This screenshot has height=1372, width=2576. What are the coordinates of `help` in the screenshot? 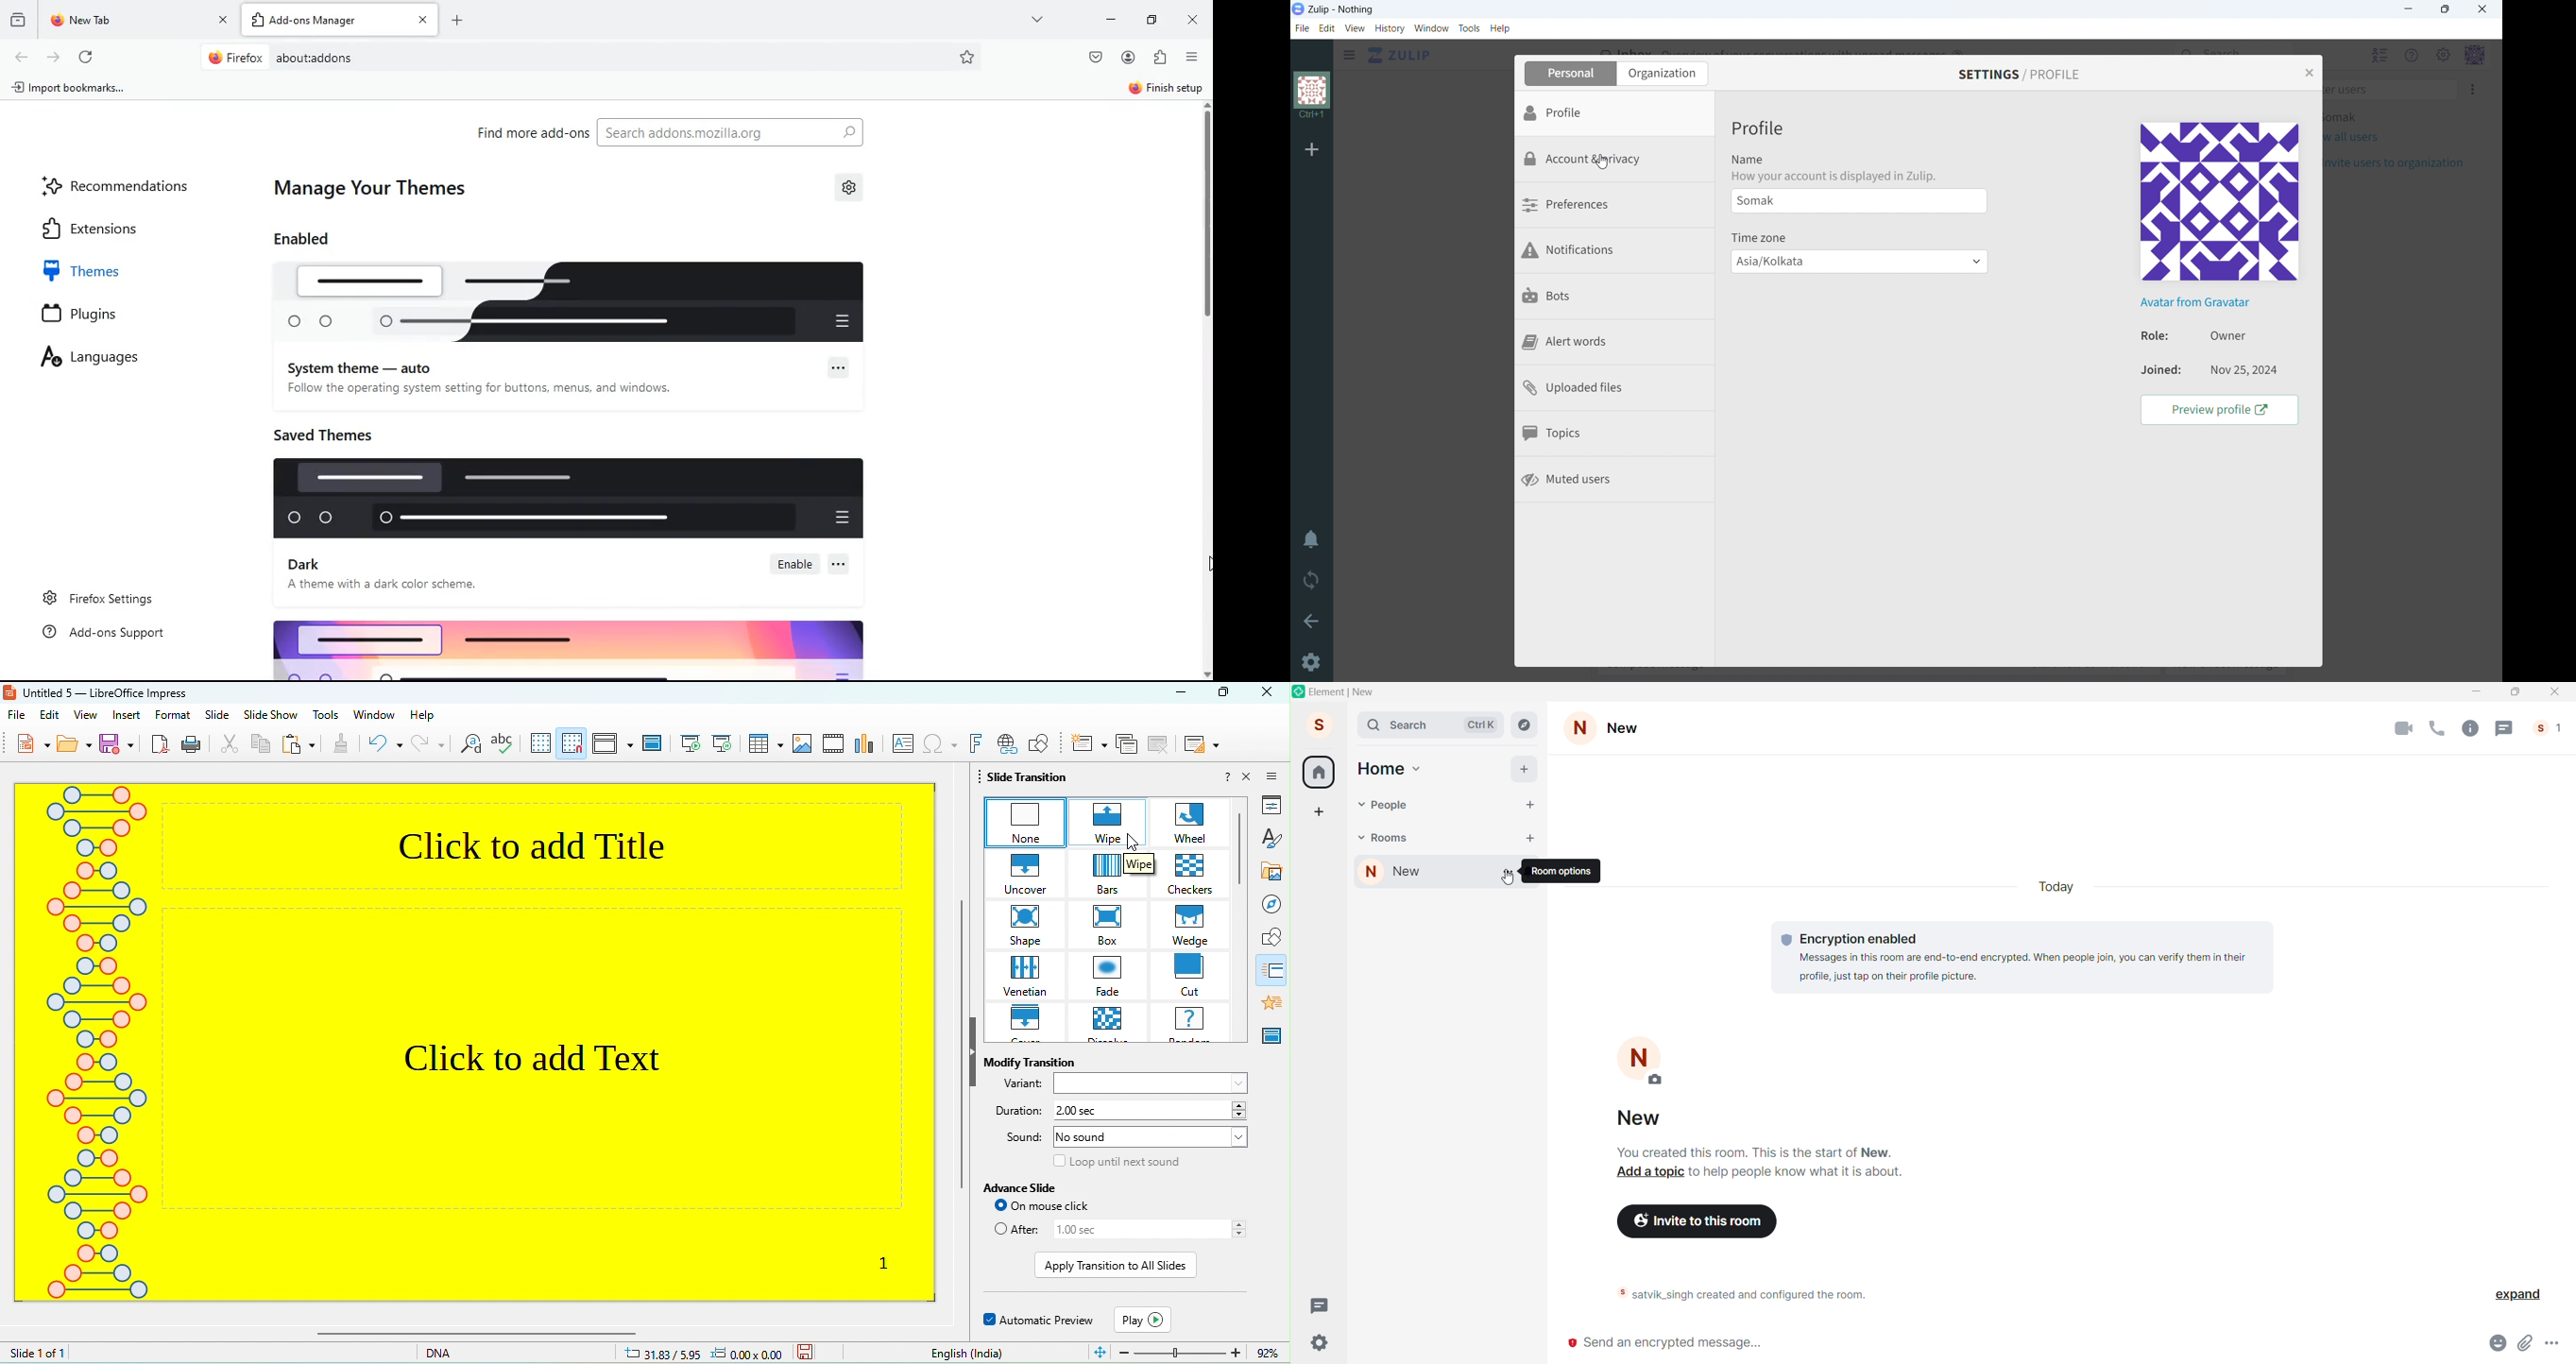 It's located at (1500, 28).